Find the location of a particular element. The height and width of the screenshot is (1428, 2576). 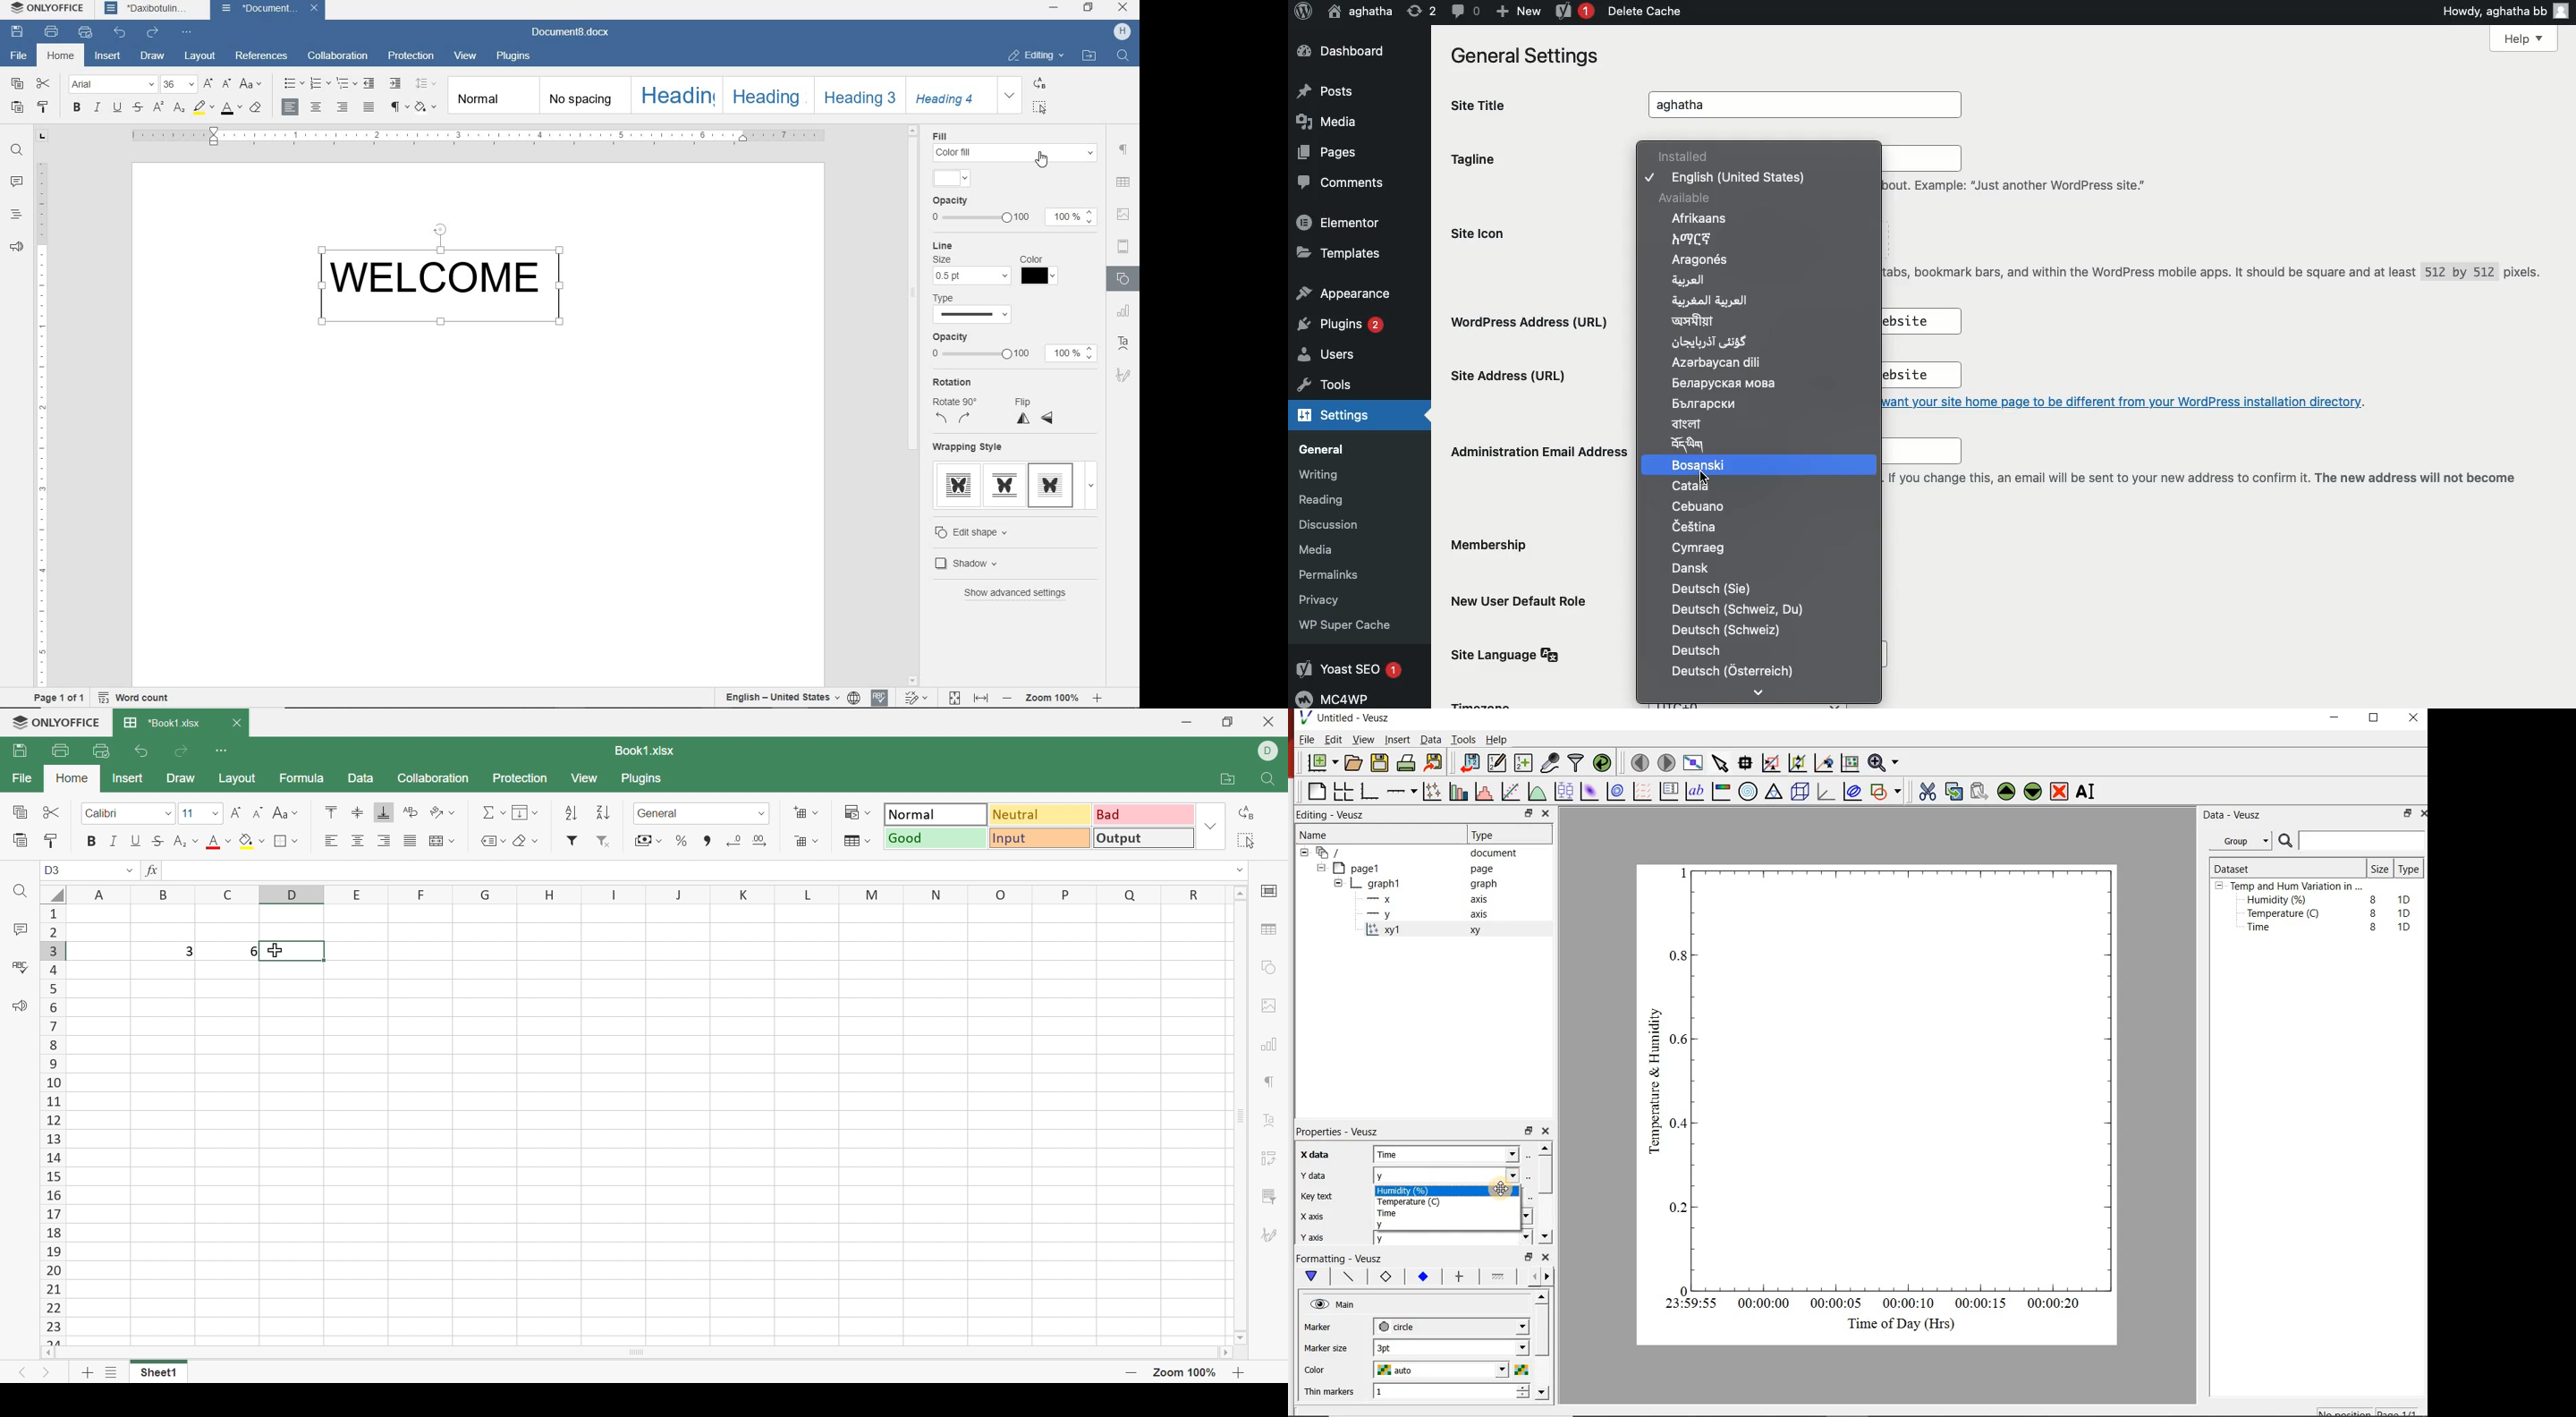

close is located at coordinates (317, 8).